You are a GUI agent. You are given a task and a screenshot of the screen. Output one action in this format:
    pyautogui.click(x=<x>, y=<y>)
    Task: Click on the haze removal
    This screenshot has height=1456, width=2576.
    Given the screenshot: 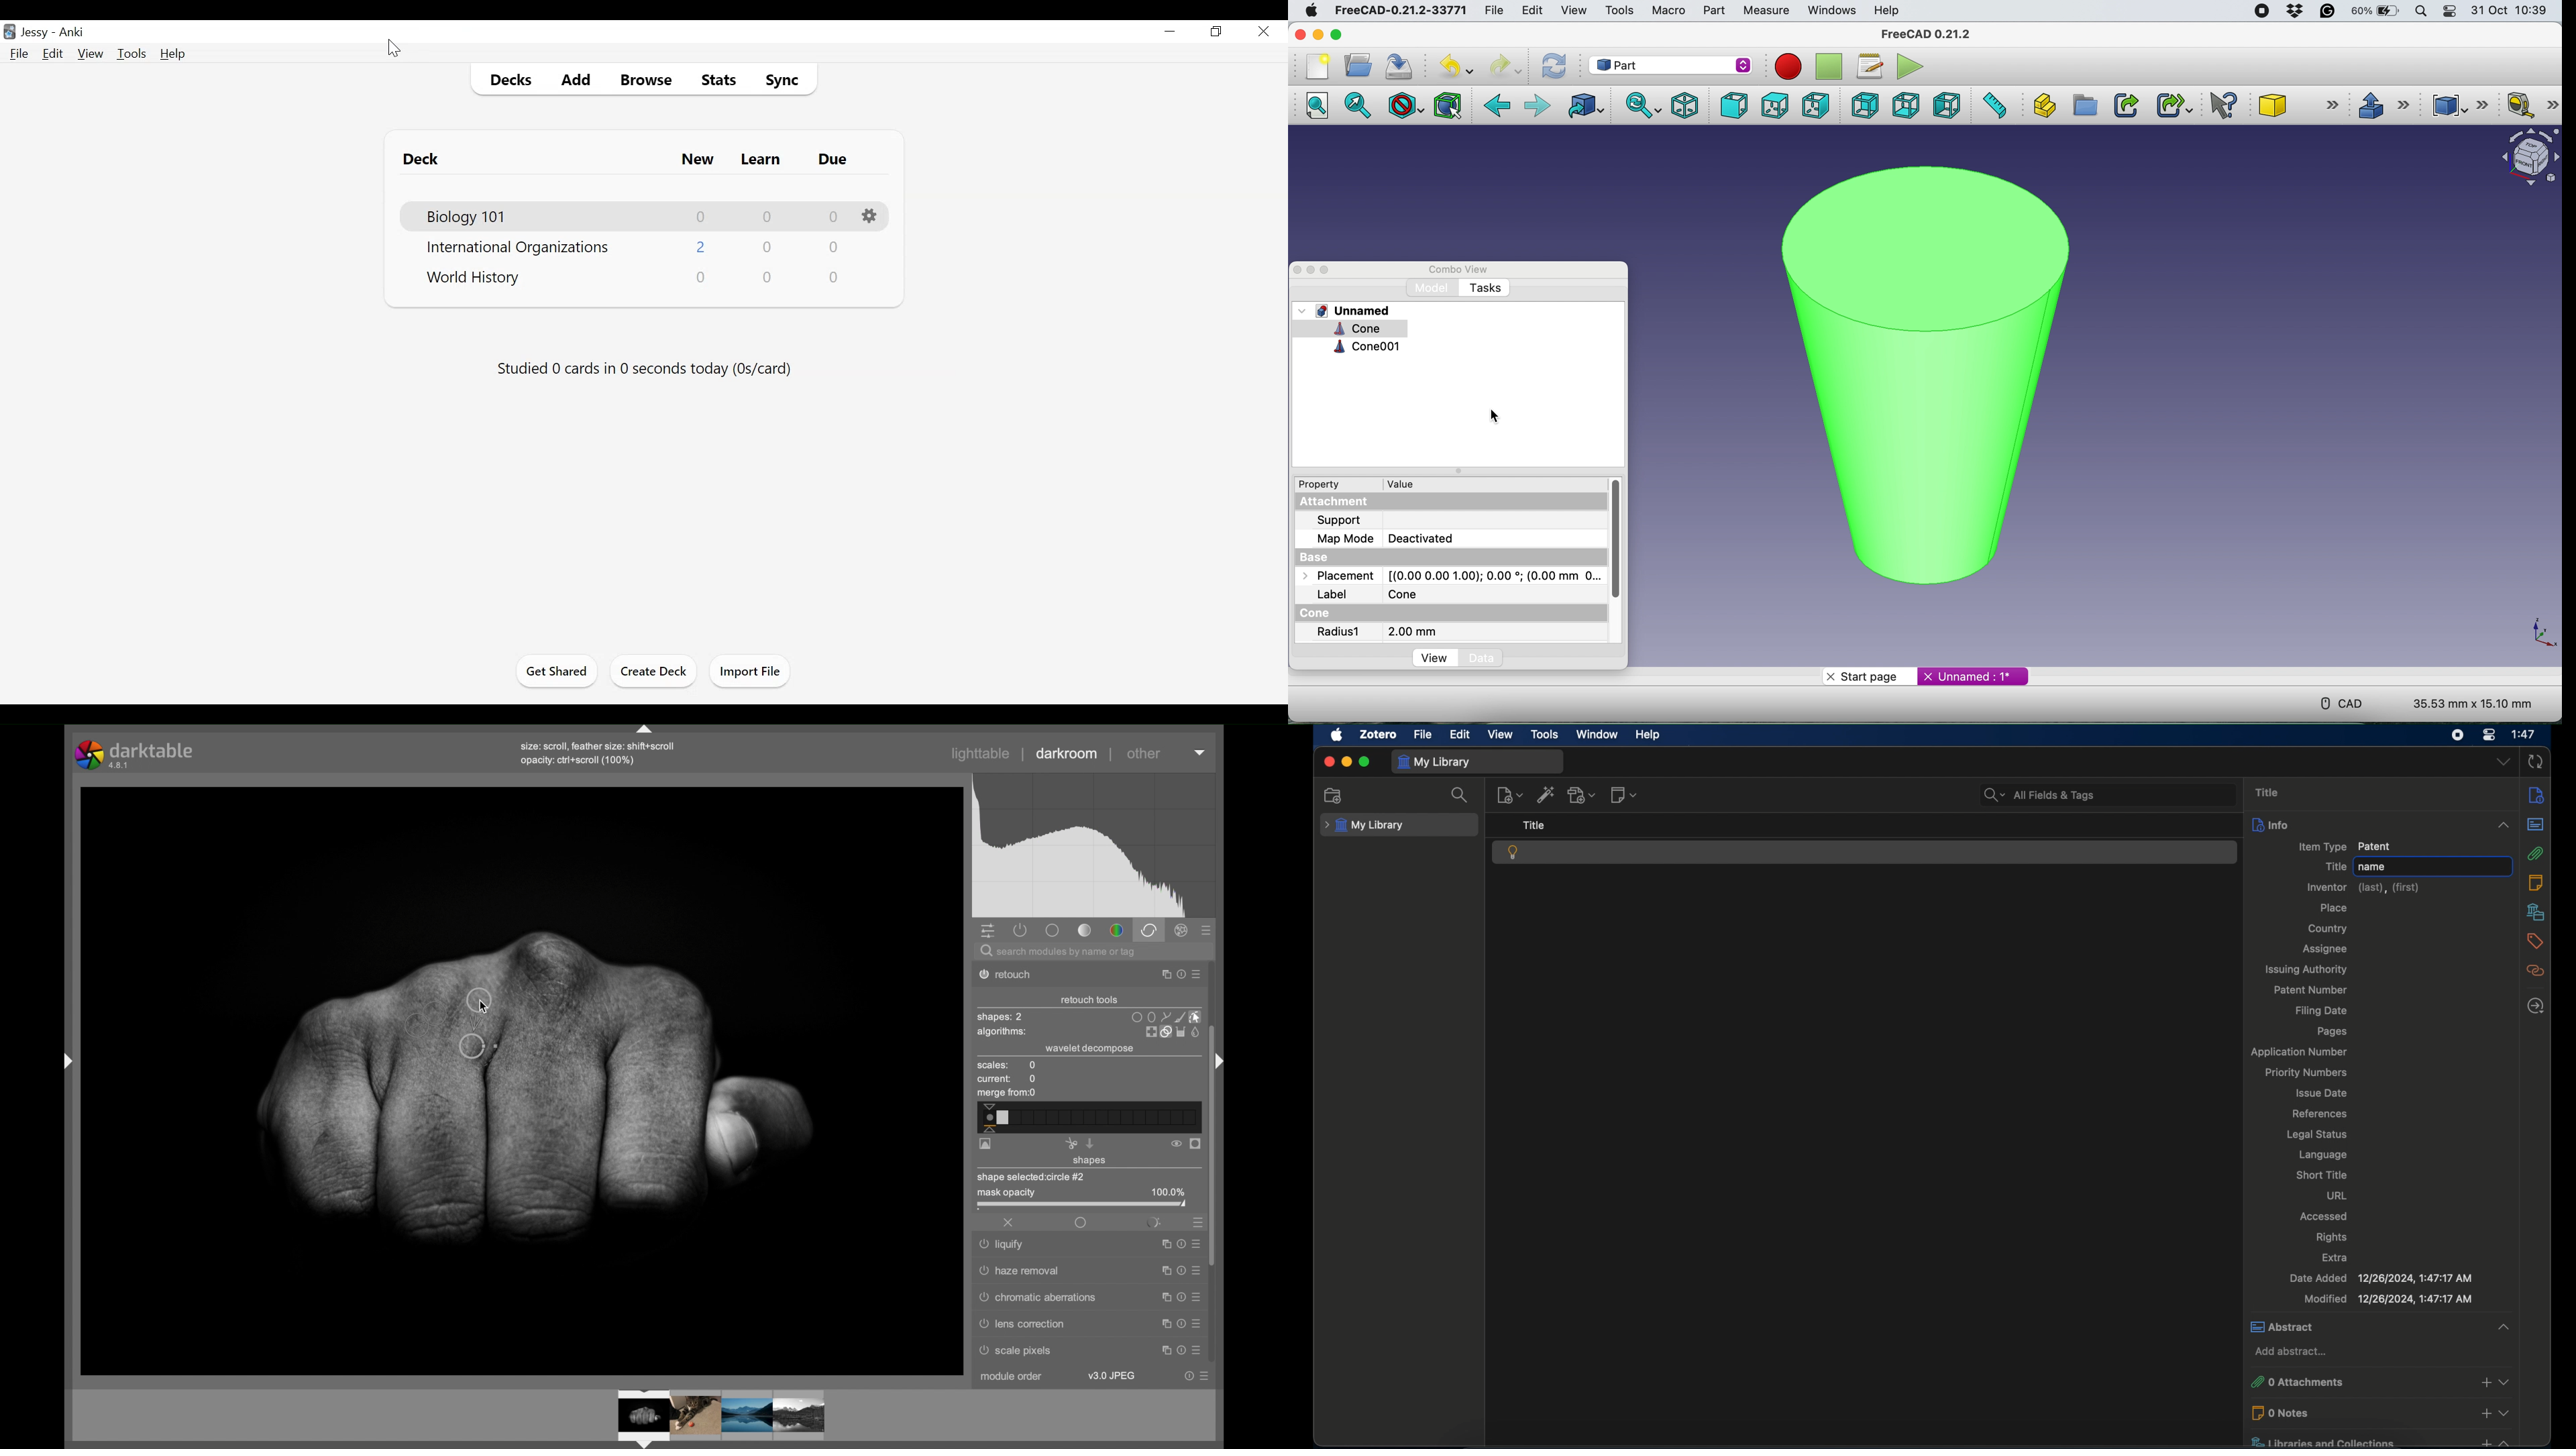 What is the action you would take?
    pyautogui.click(x=1020, y=1271)
    